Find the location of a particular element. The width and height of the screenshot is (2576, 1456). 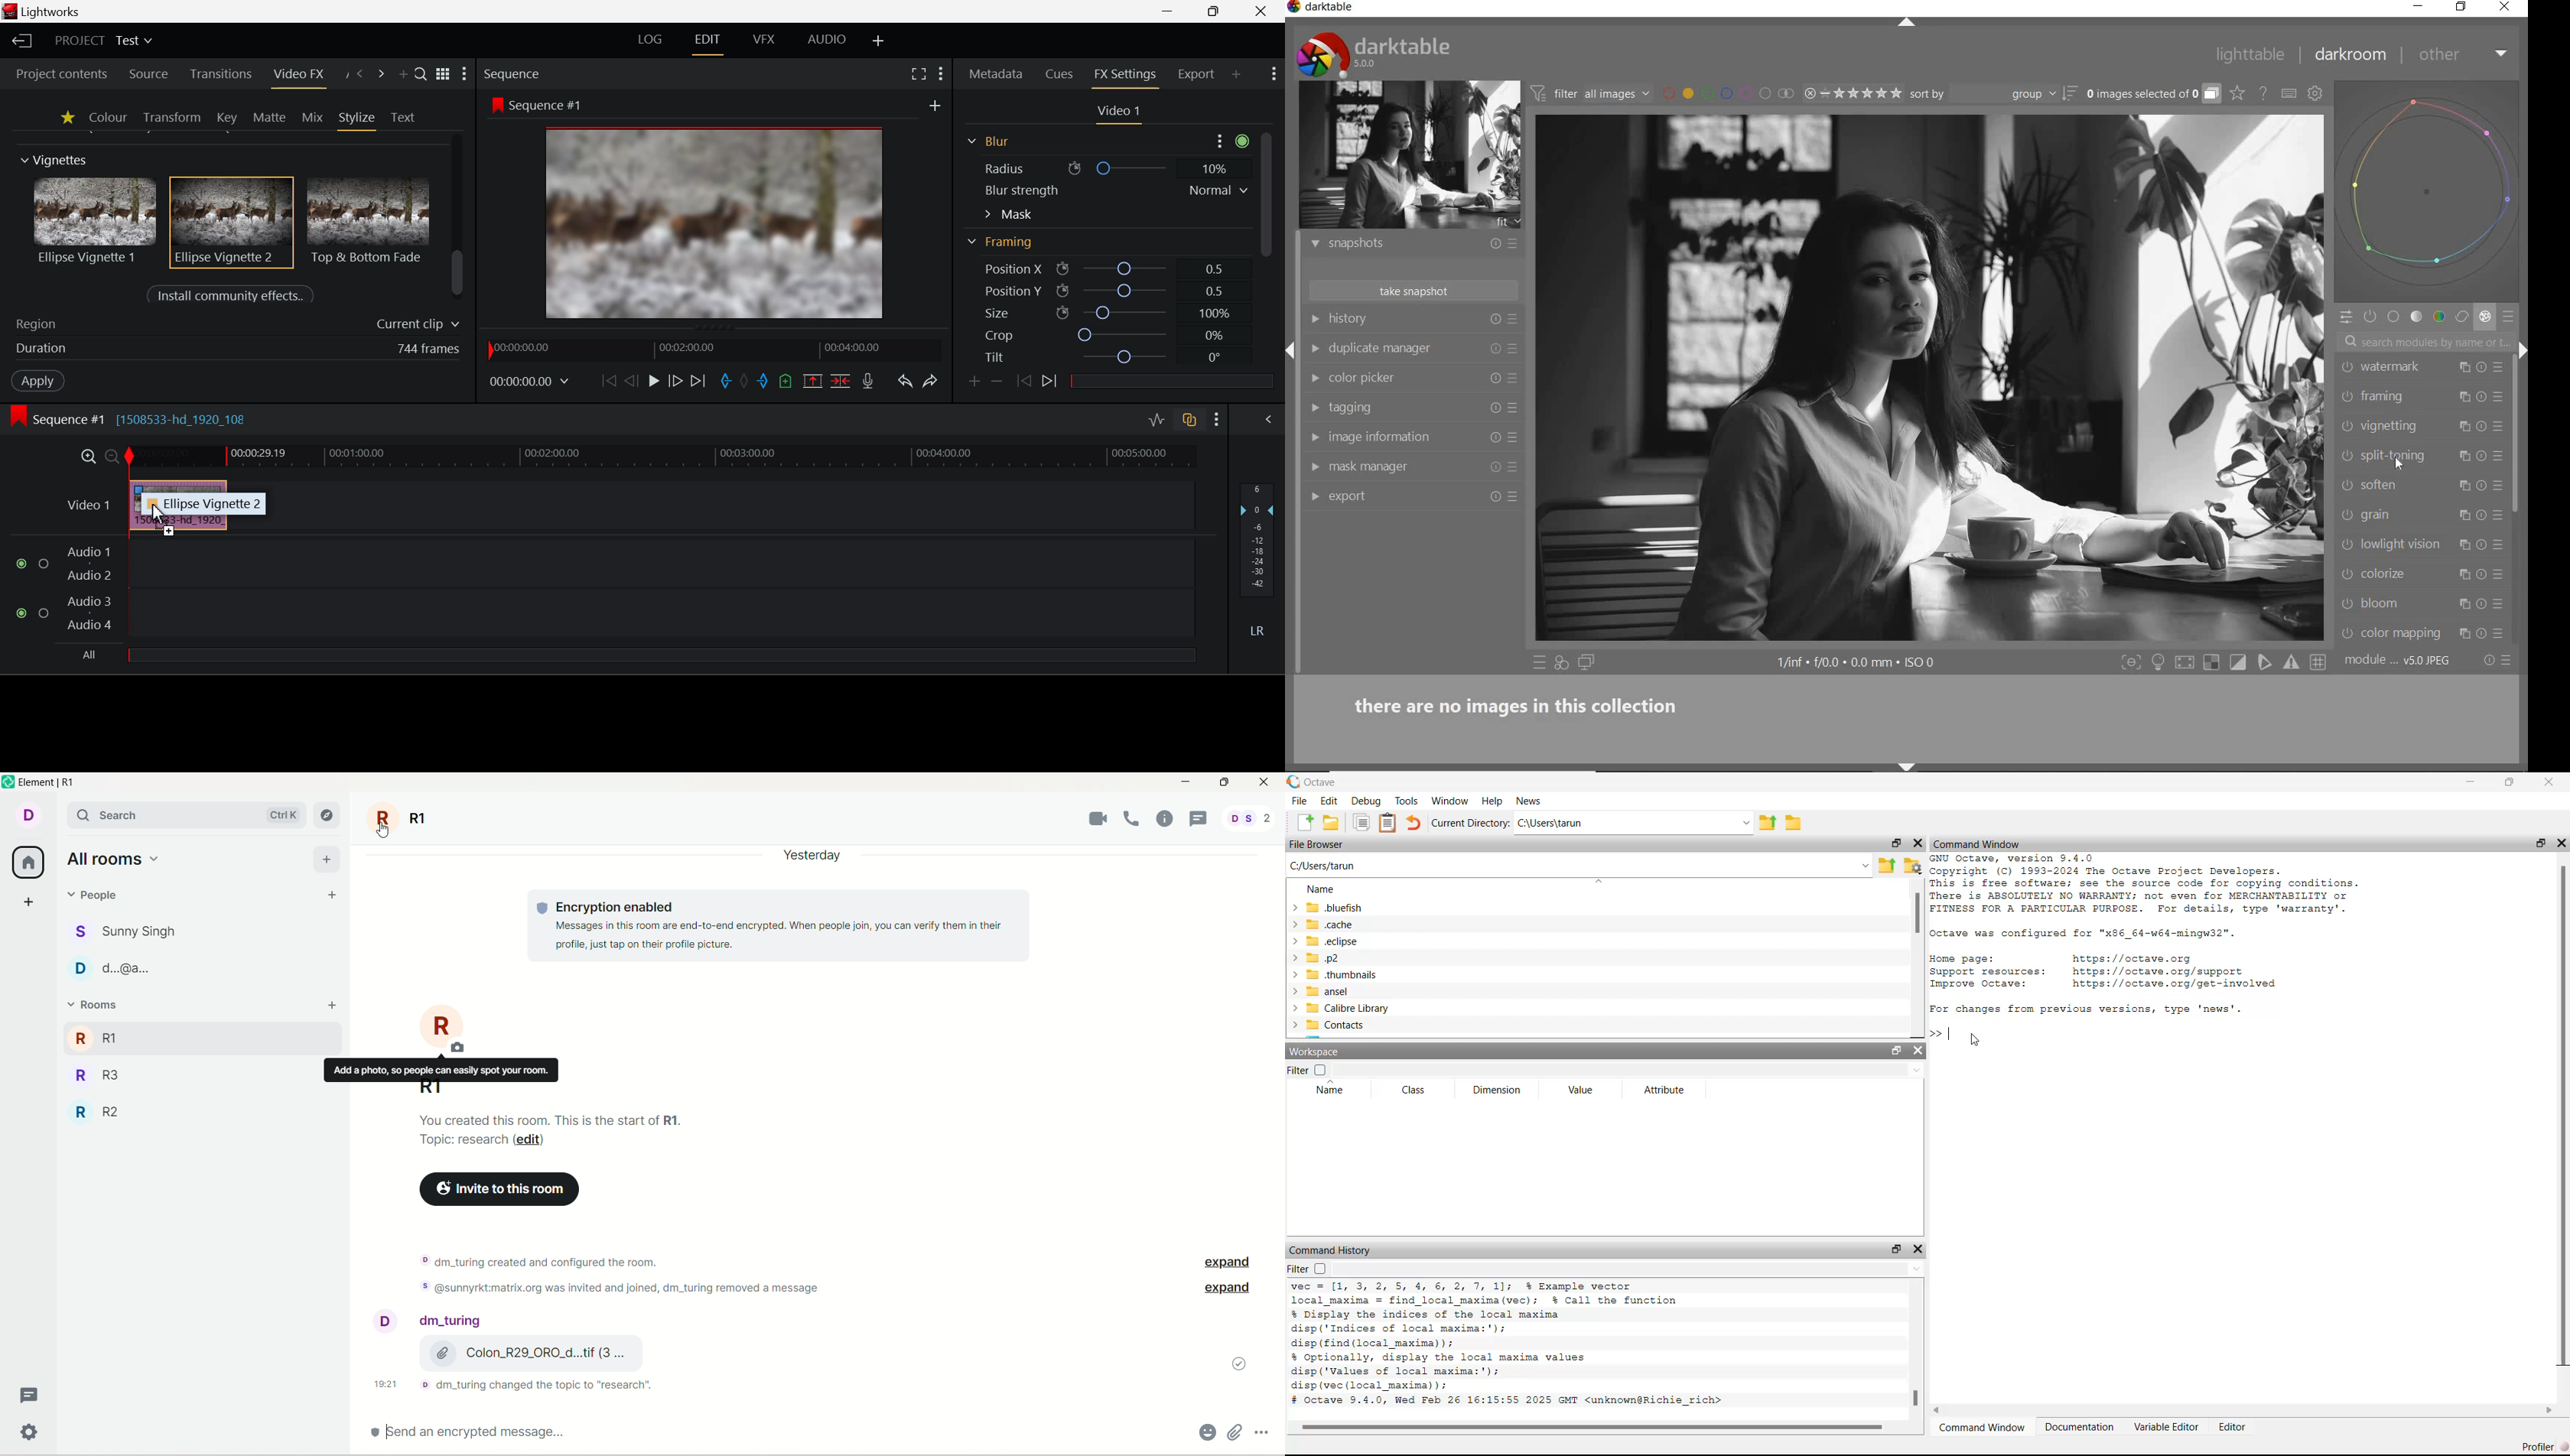

Blur is located at coordinates (987, 140).